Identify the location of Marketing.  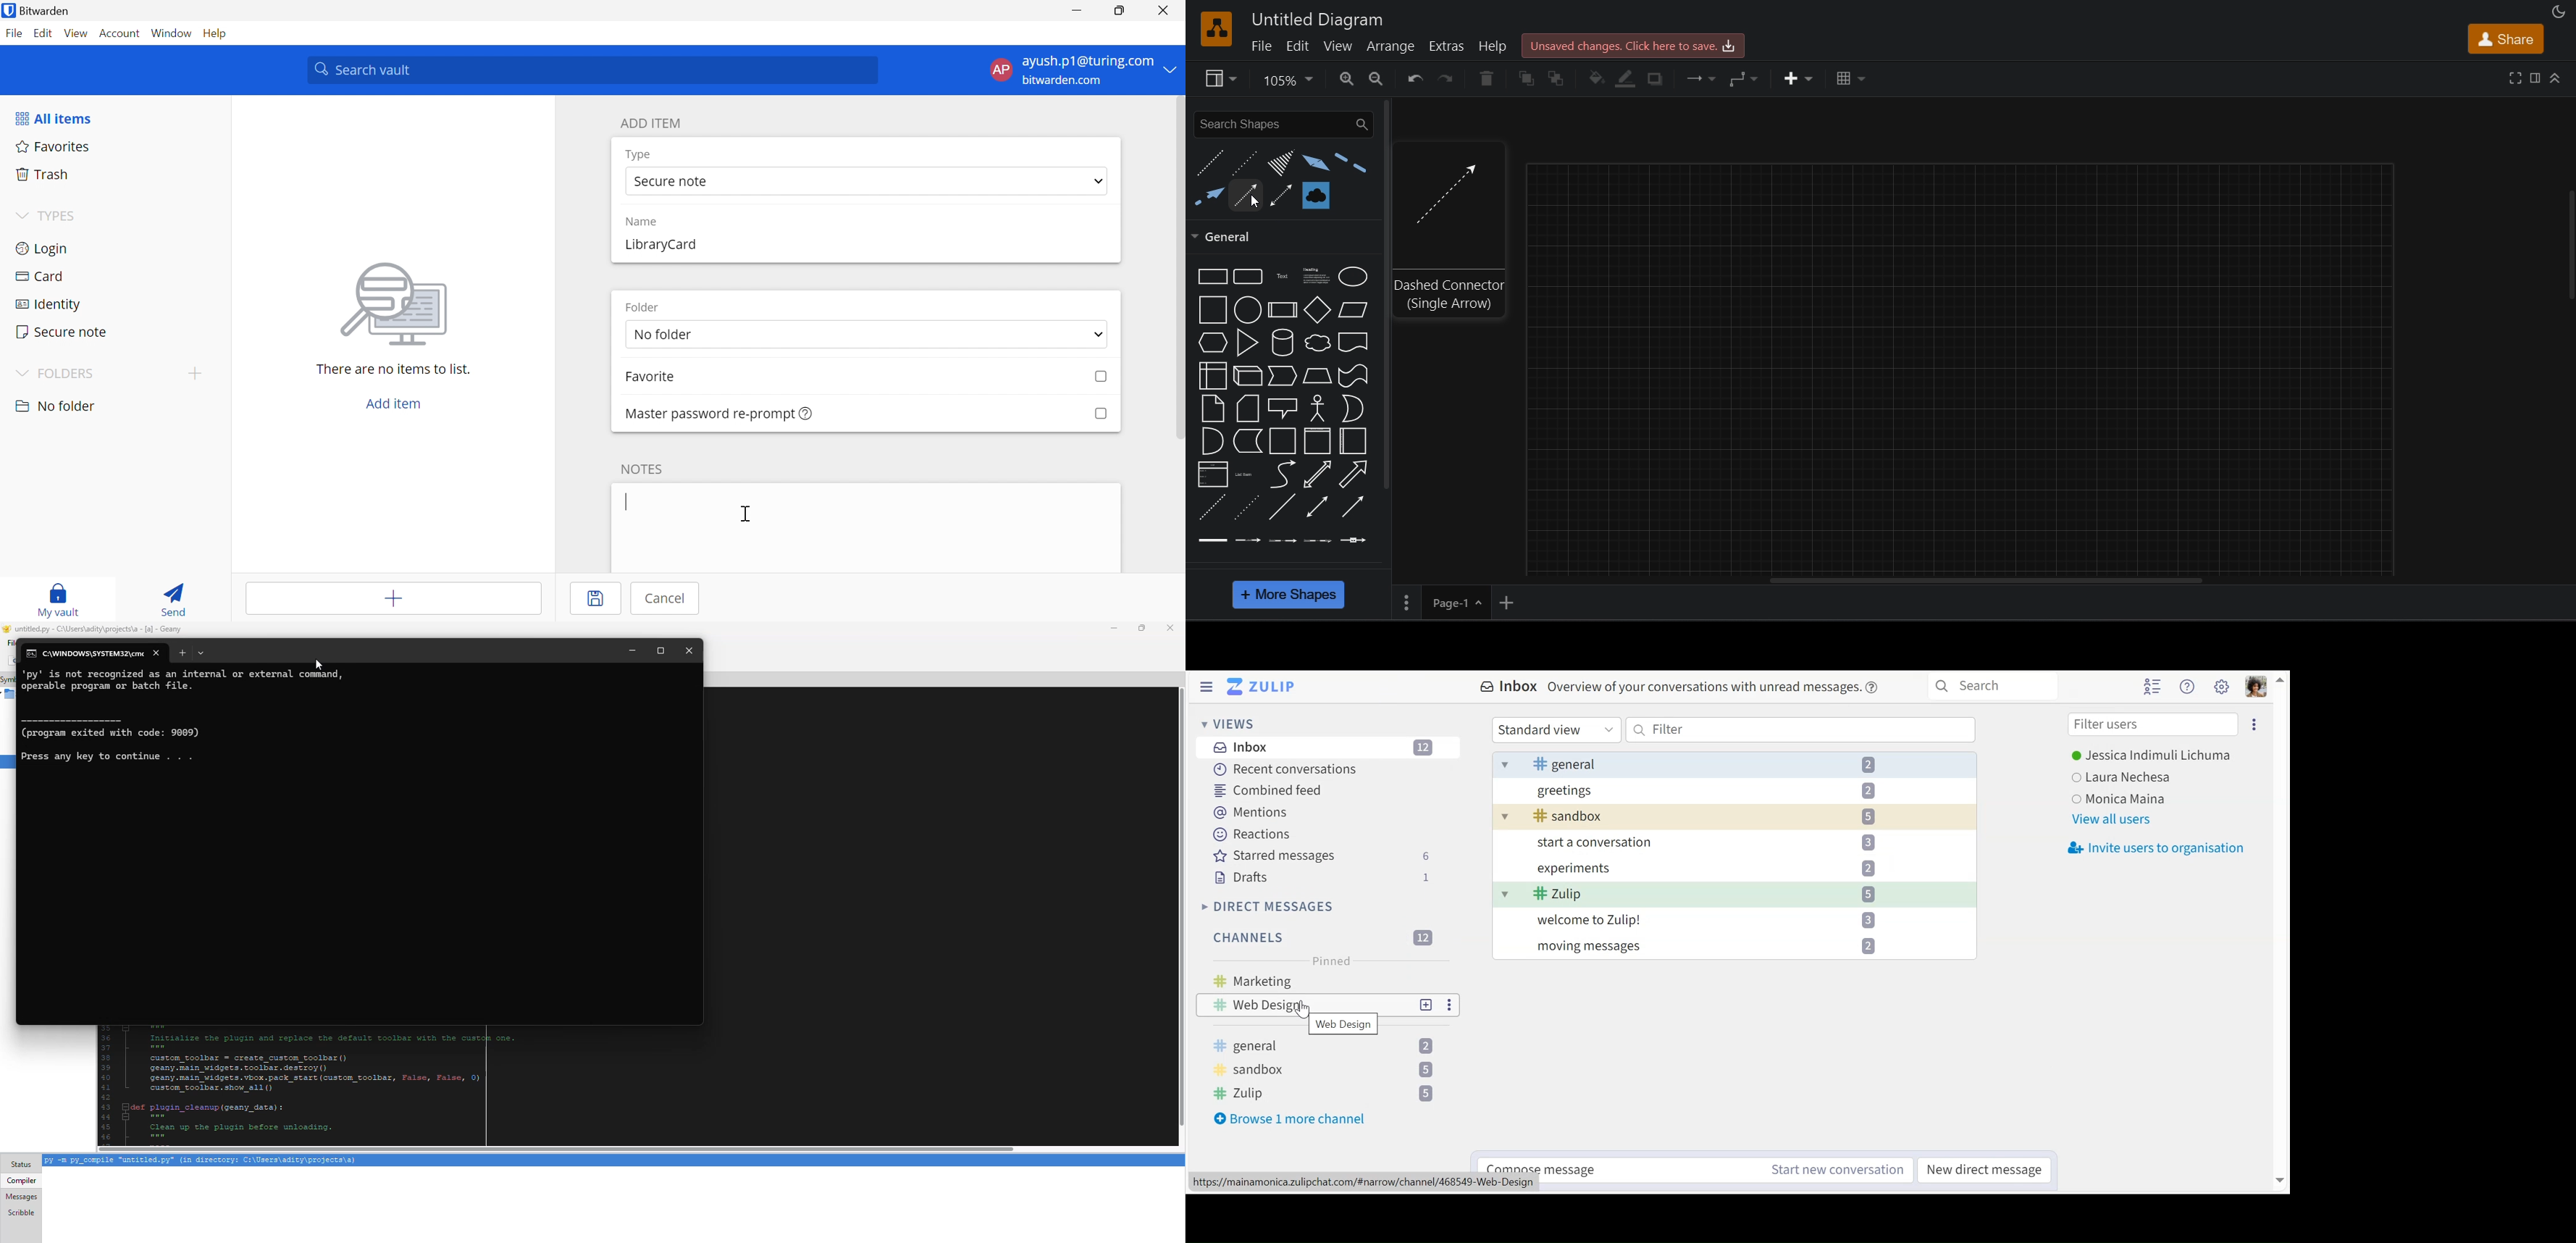
(1335, 982).